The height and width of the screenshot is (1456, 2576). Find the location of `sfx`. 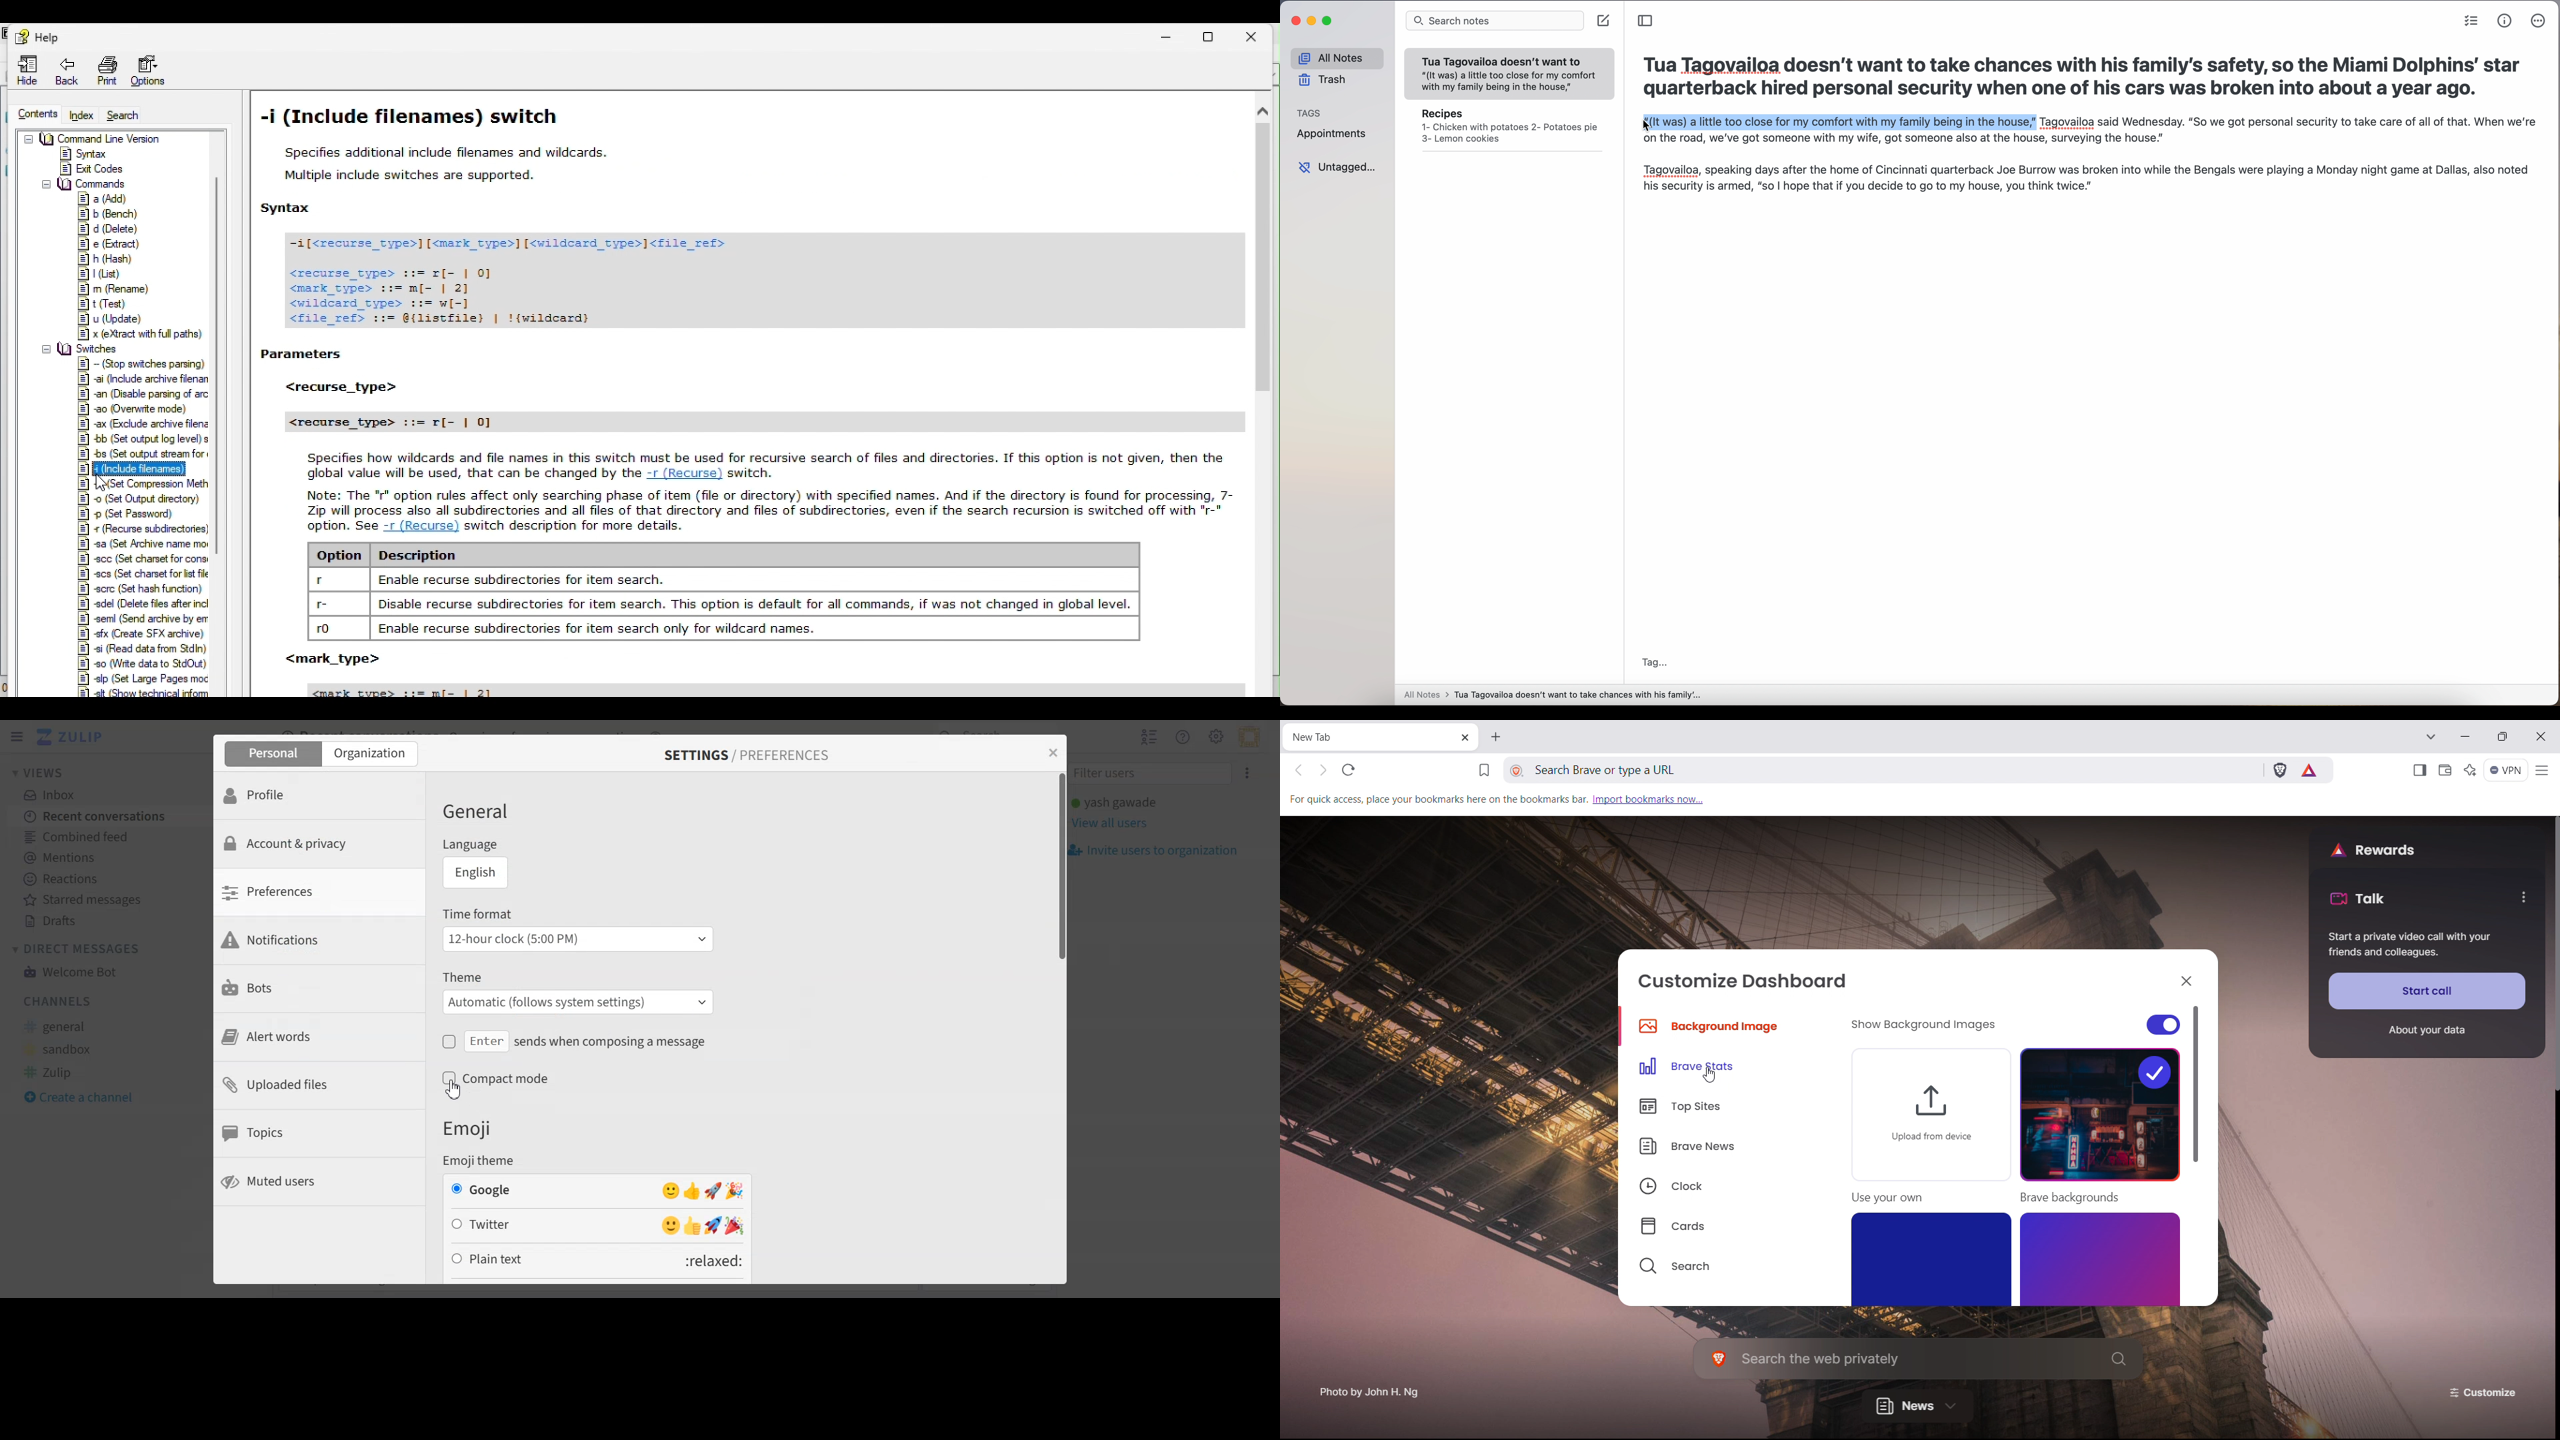

sfx is located at coordinates (143, 635).